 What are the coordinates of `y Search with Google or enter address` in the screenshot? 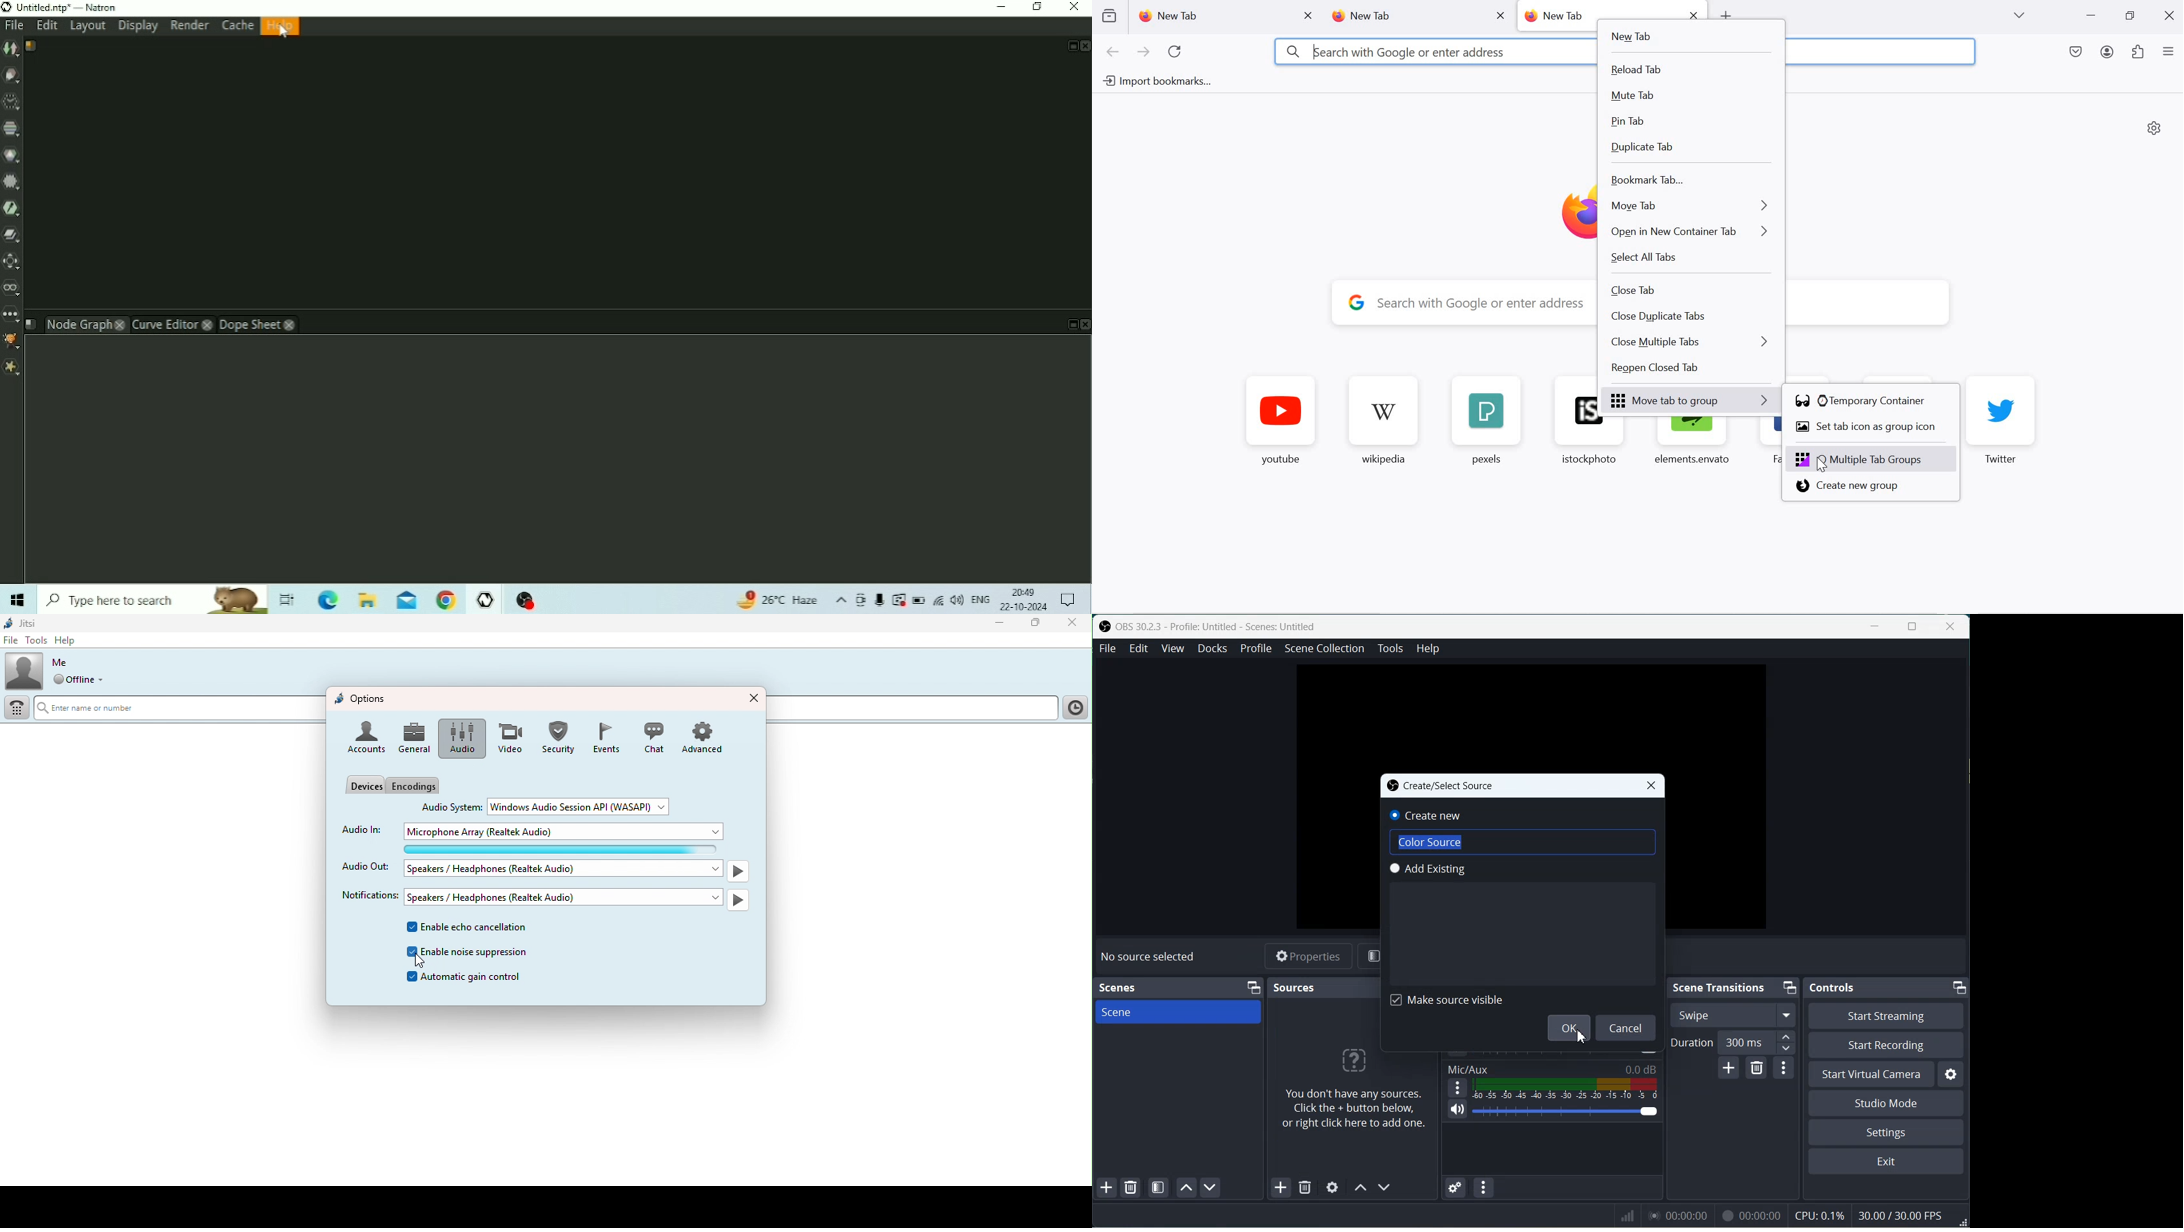 It's located at (1481, 304).